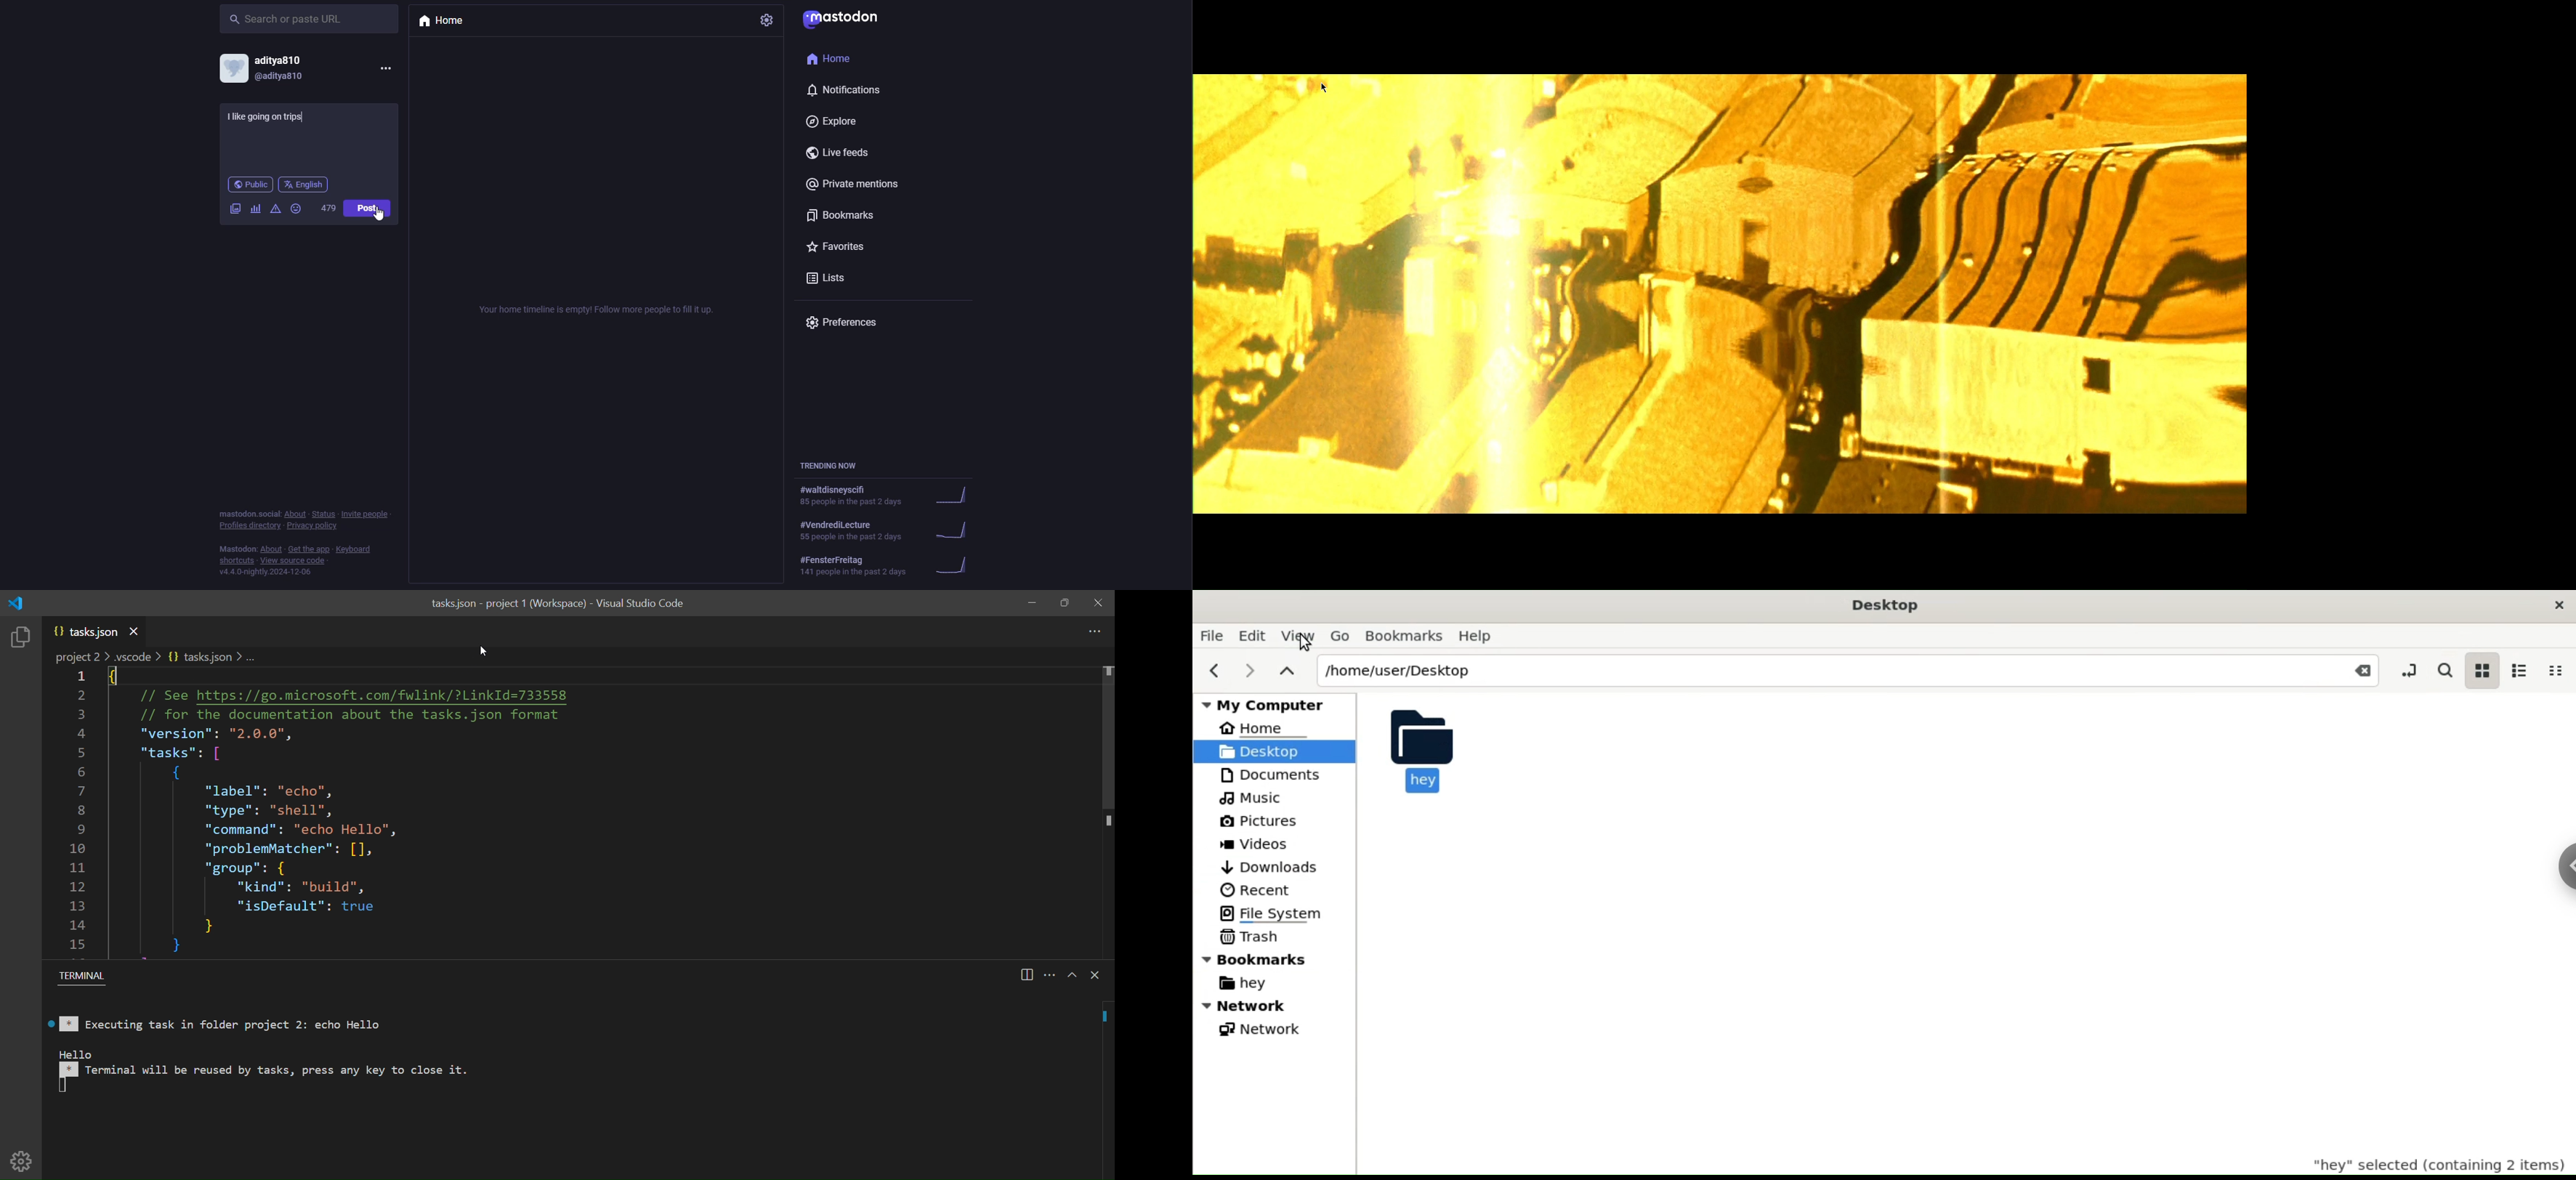  What do you see at coordinates (1893, 608) in the screenshot?
I see `Desktop` at bounding box center [1893, 608].